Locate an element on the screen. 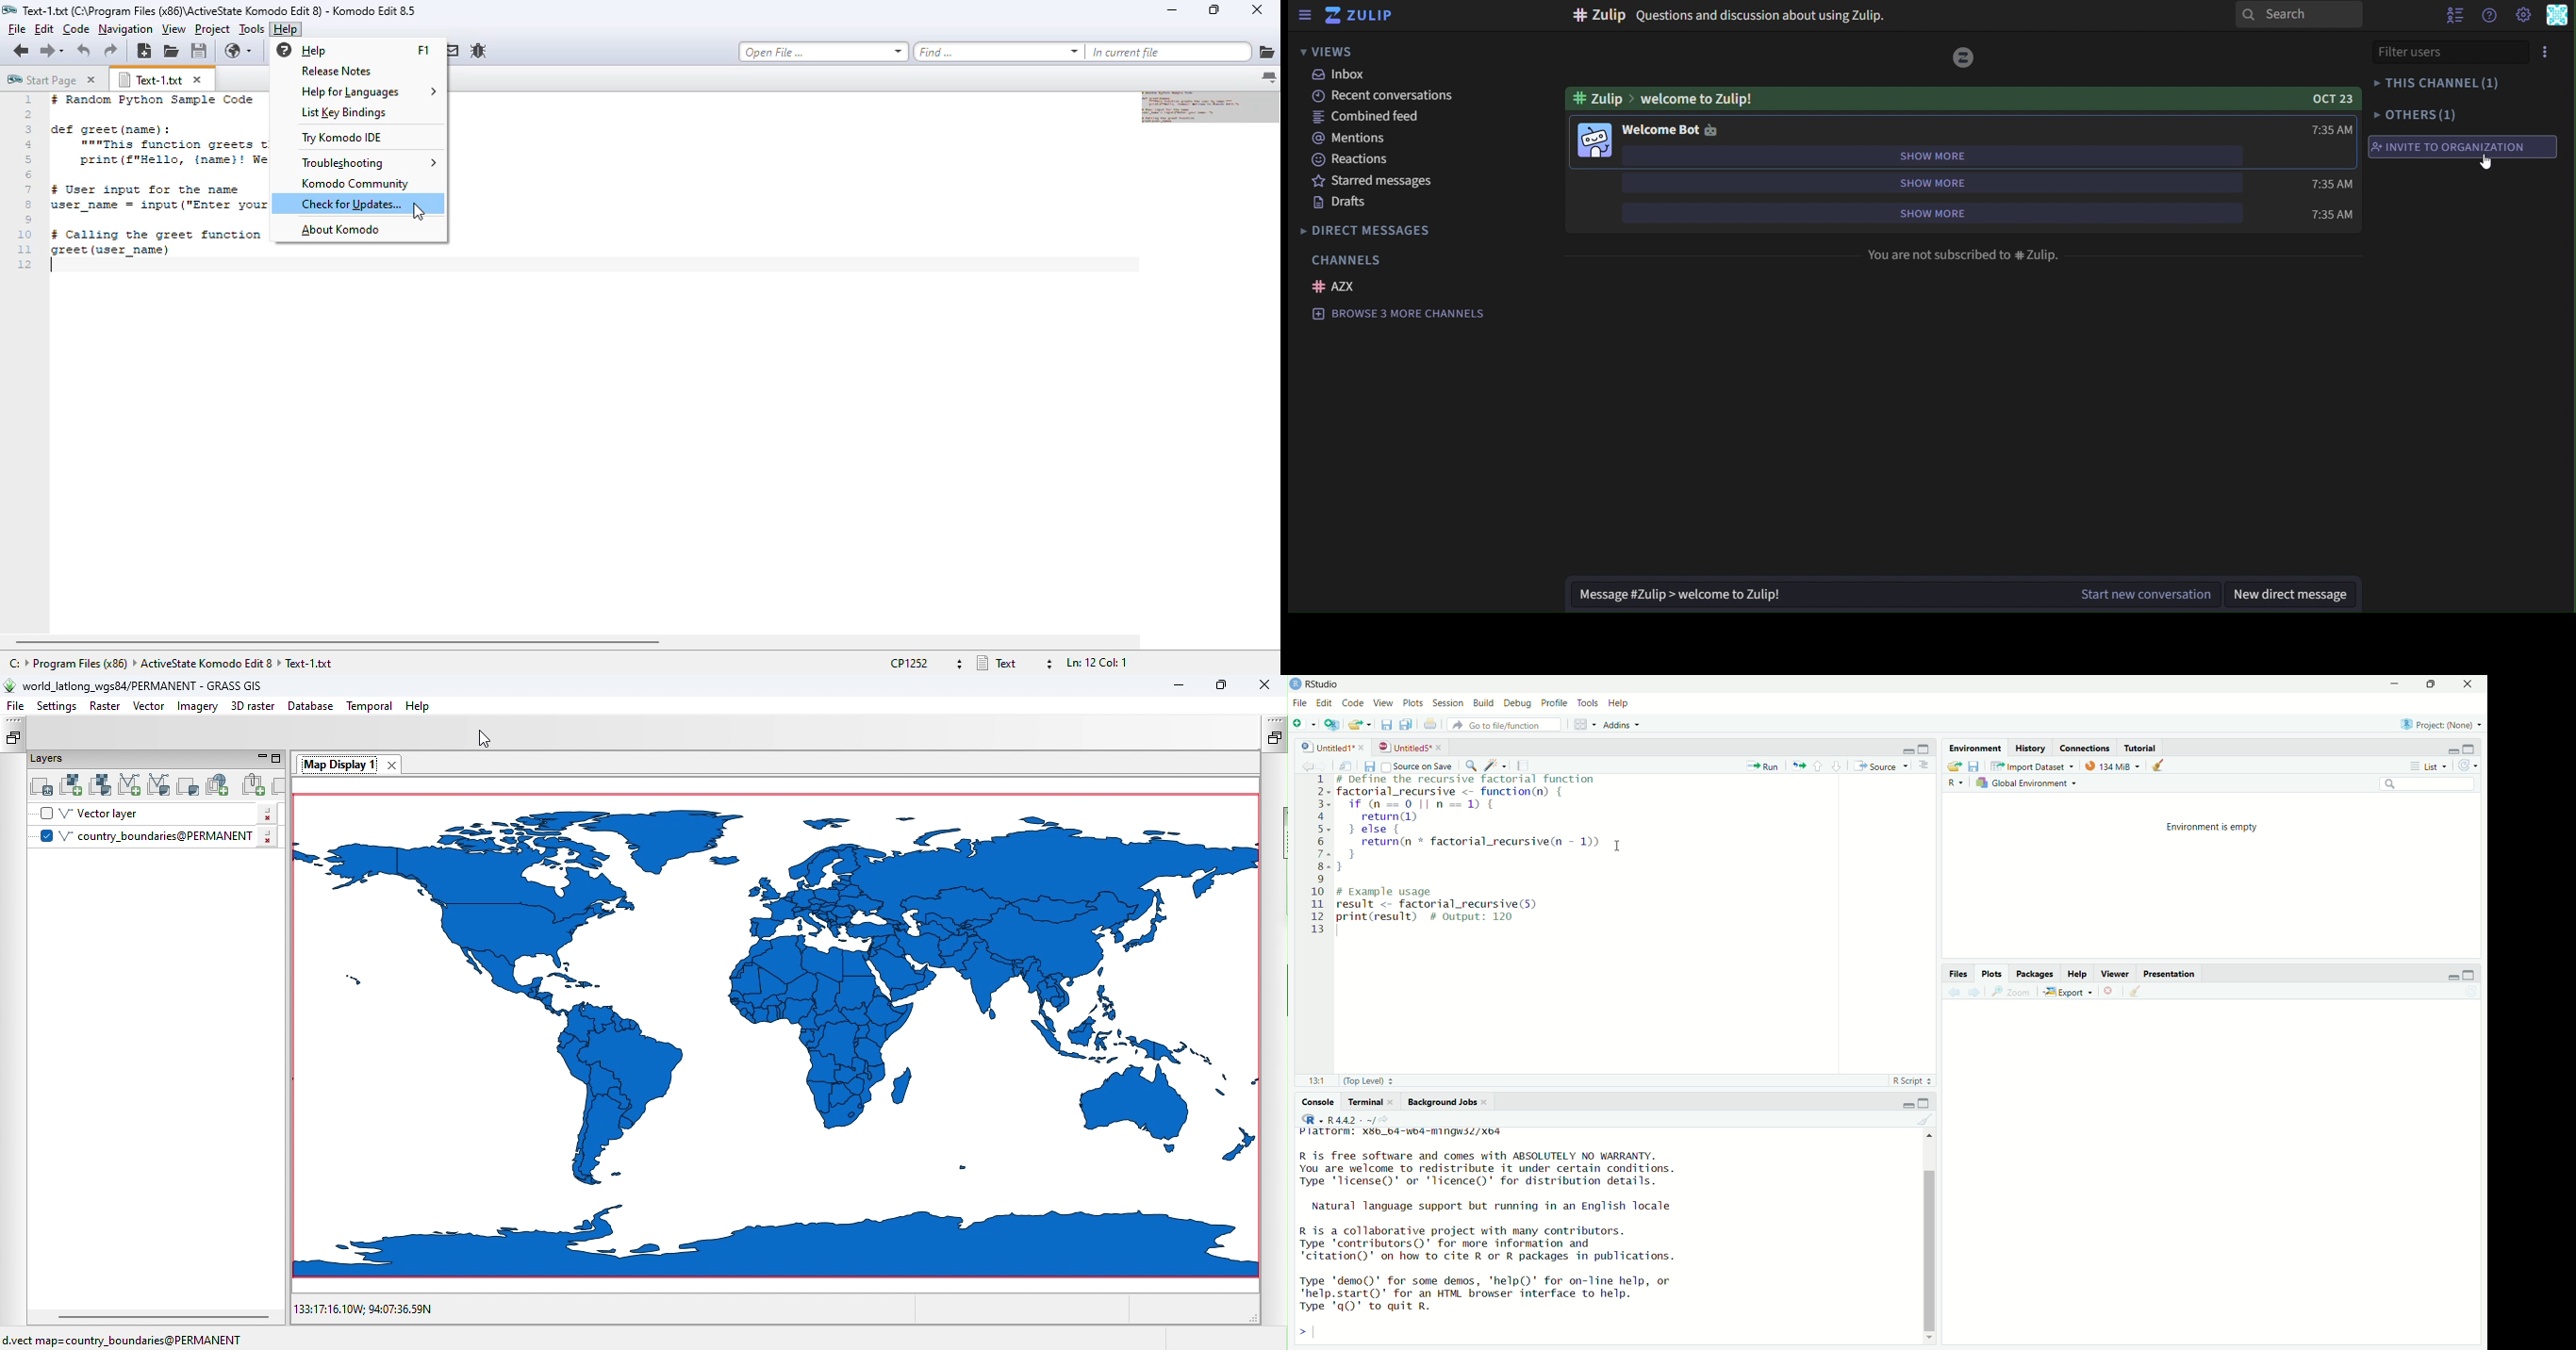 The image size is (2576, 1372). (Top Level) is located at coordinates (1369, 1081).